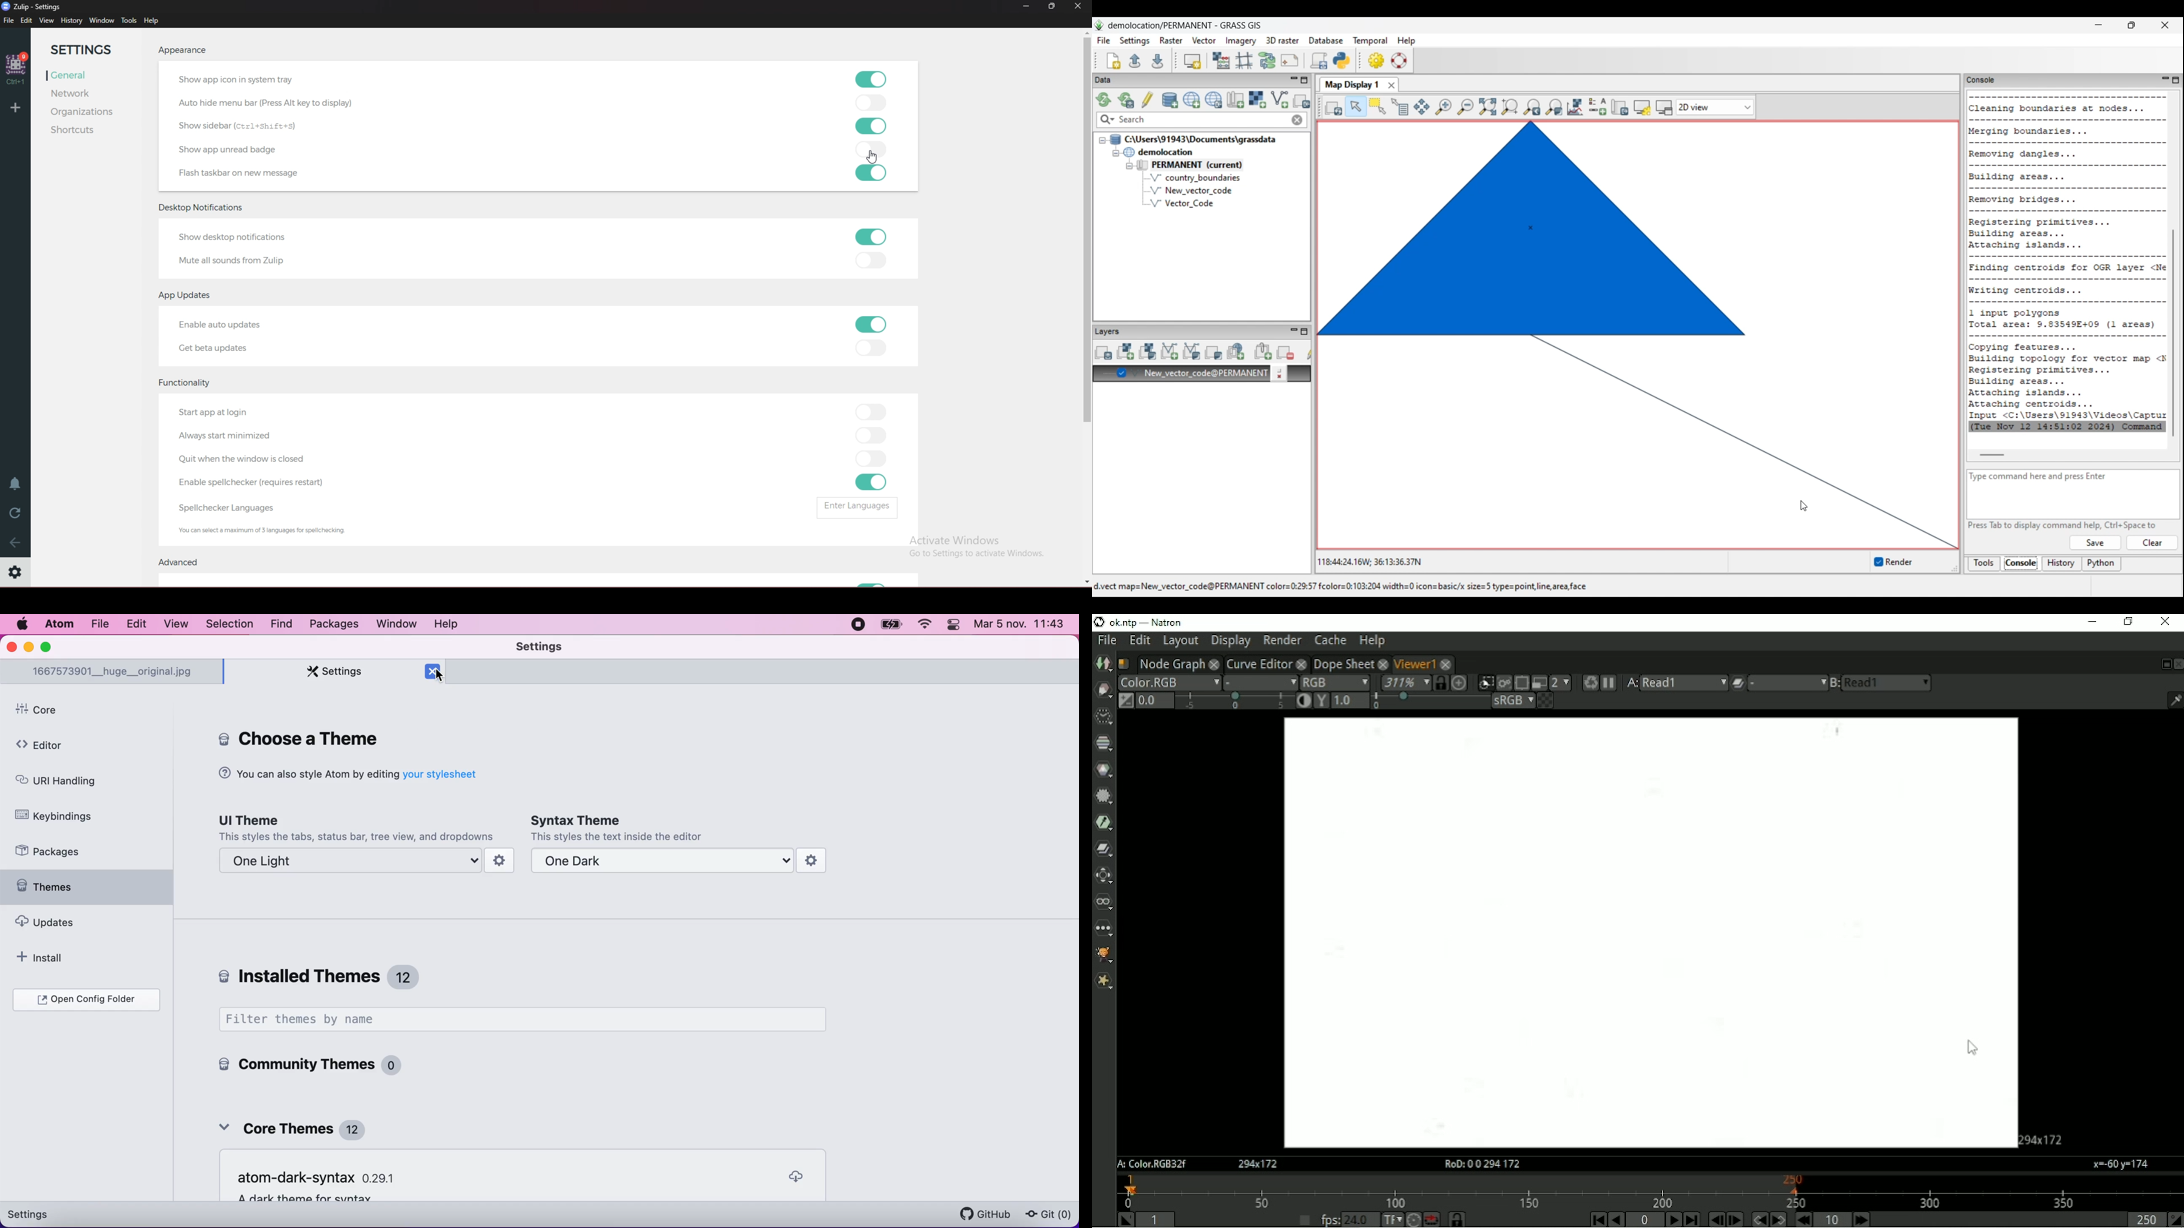 The width and height of the screenshot is (2184, 1232). Describe the element at coordinates (181, 51) in the screenshot. I see `Appearance` at that location.